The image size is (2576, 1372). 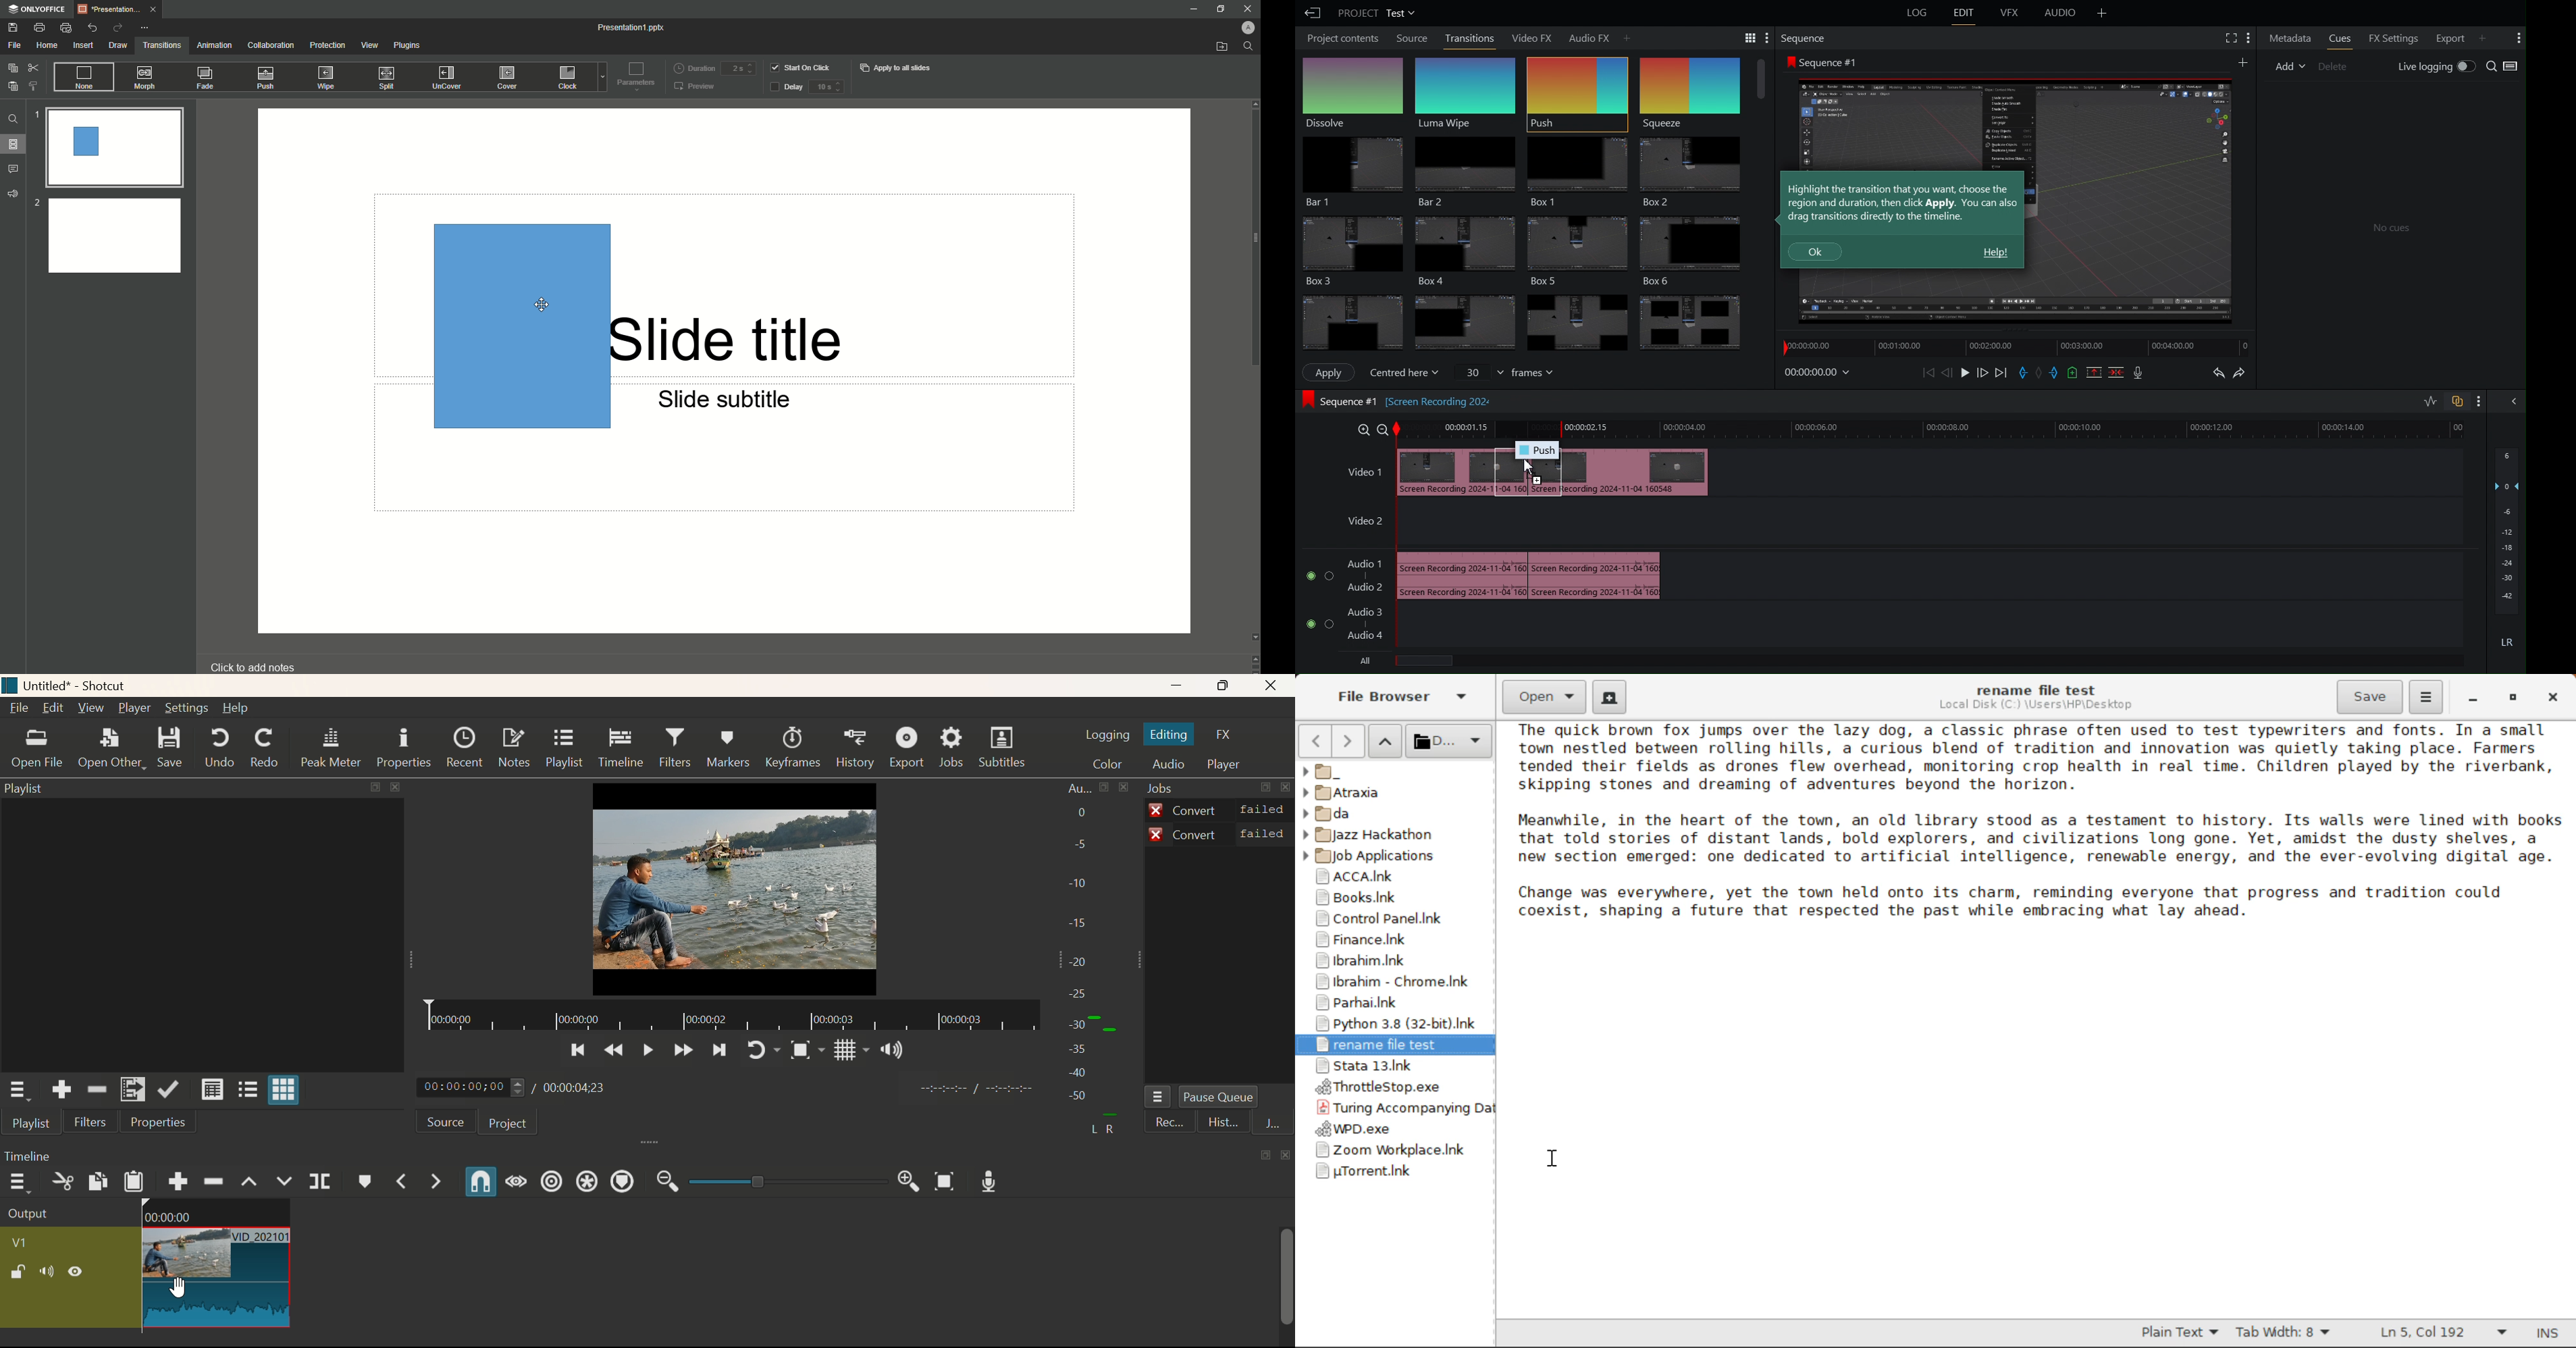 What do you see at coordinates (565, 79) in the screenshot?
I see `Clock` at bounding box center [565, 79].